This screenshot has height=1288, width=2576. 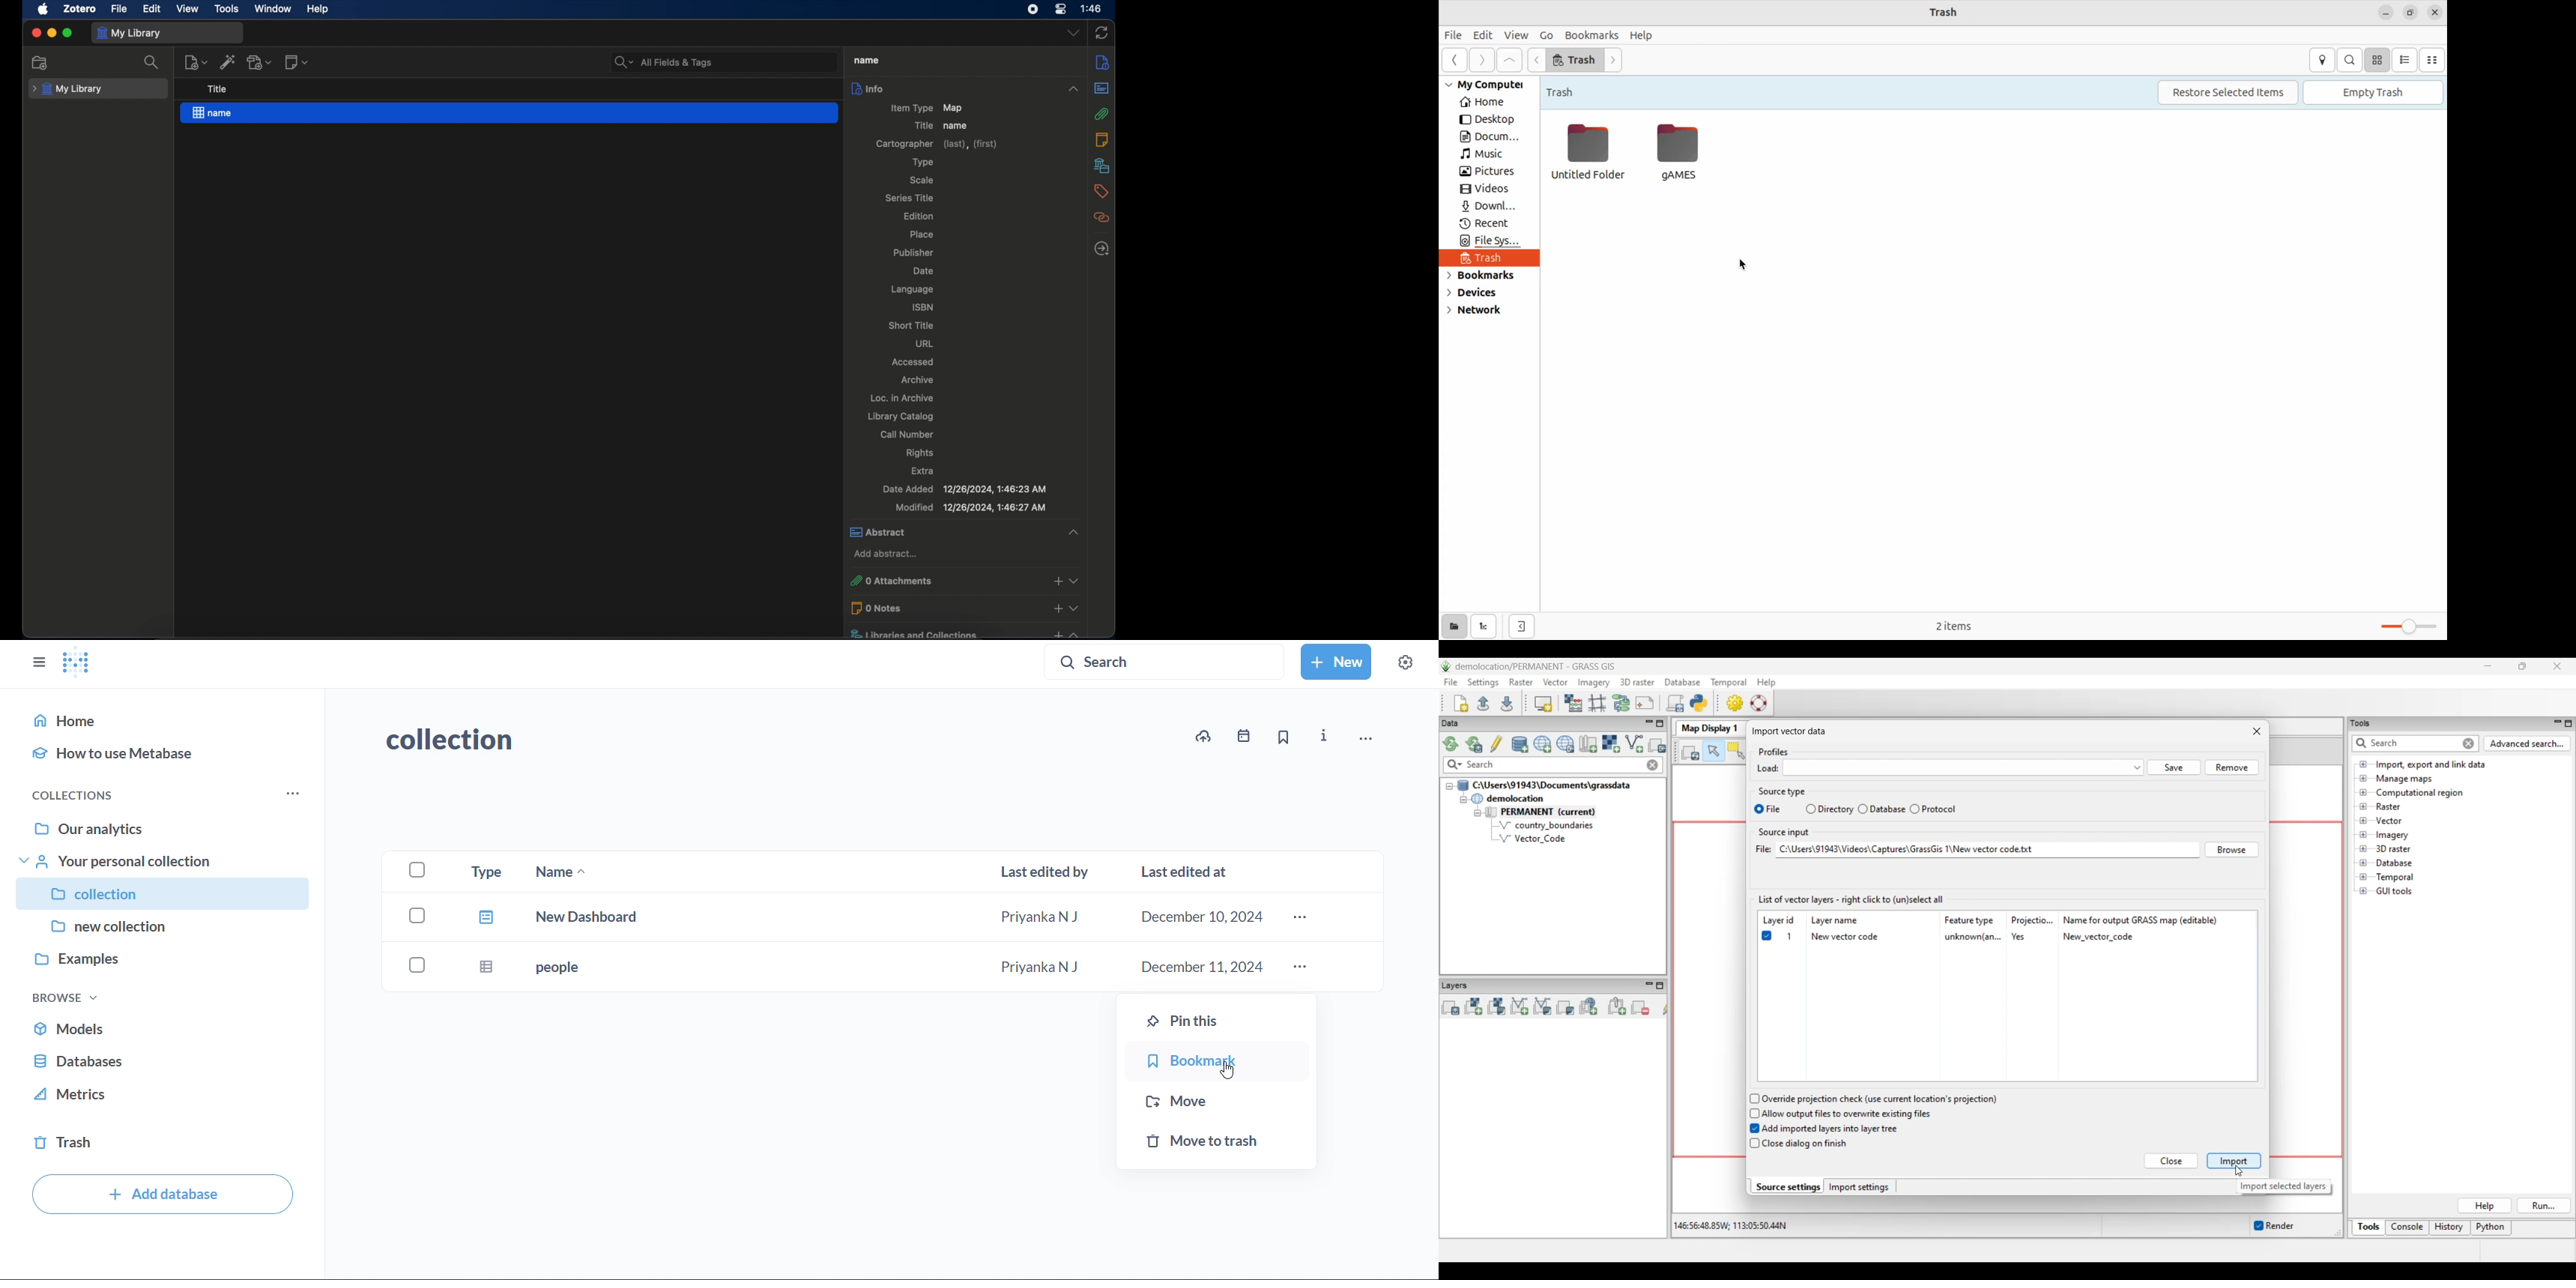 I want to click on info, so click(x=1103, y=63).